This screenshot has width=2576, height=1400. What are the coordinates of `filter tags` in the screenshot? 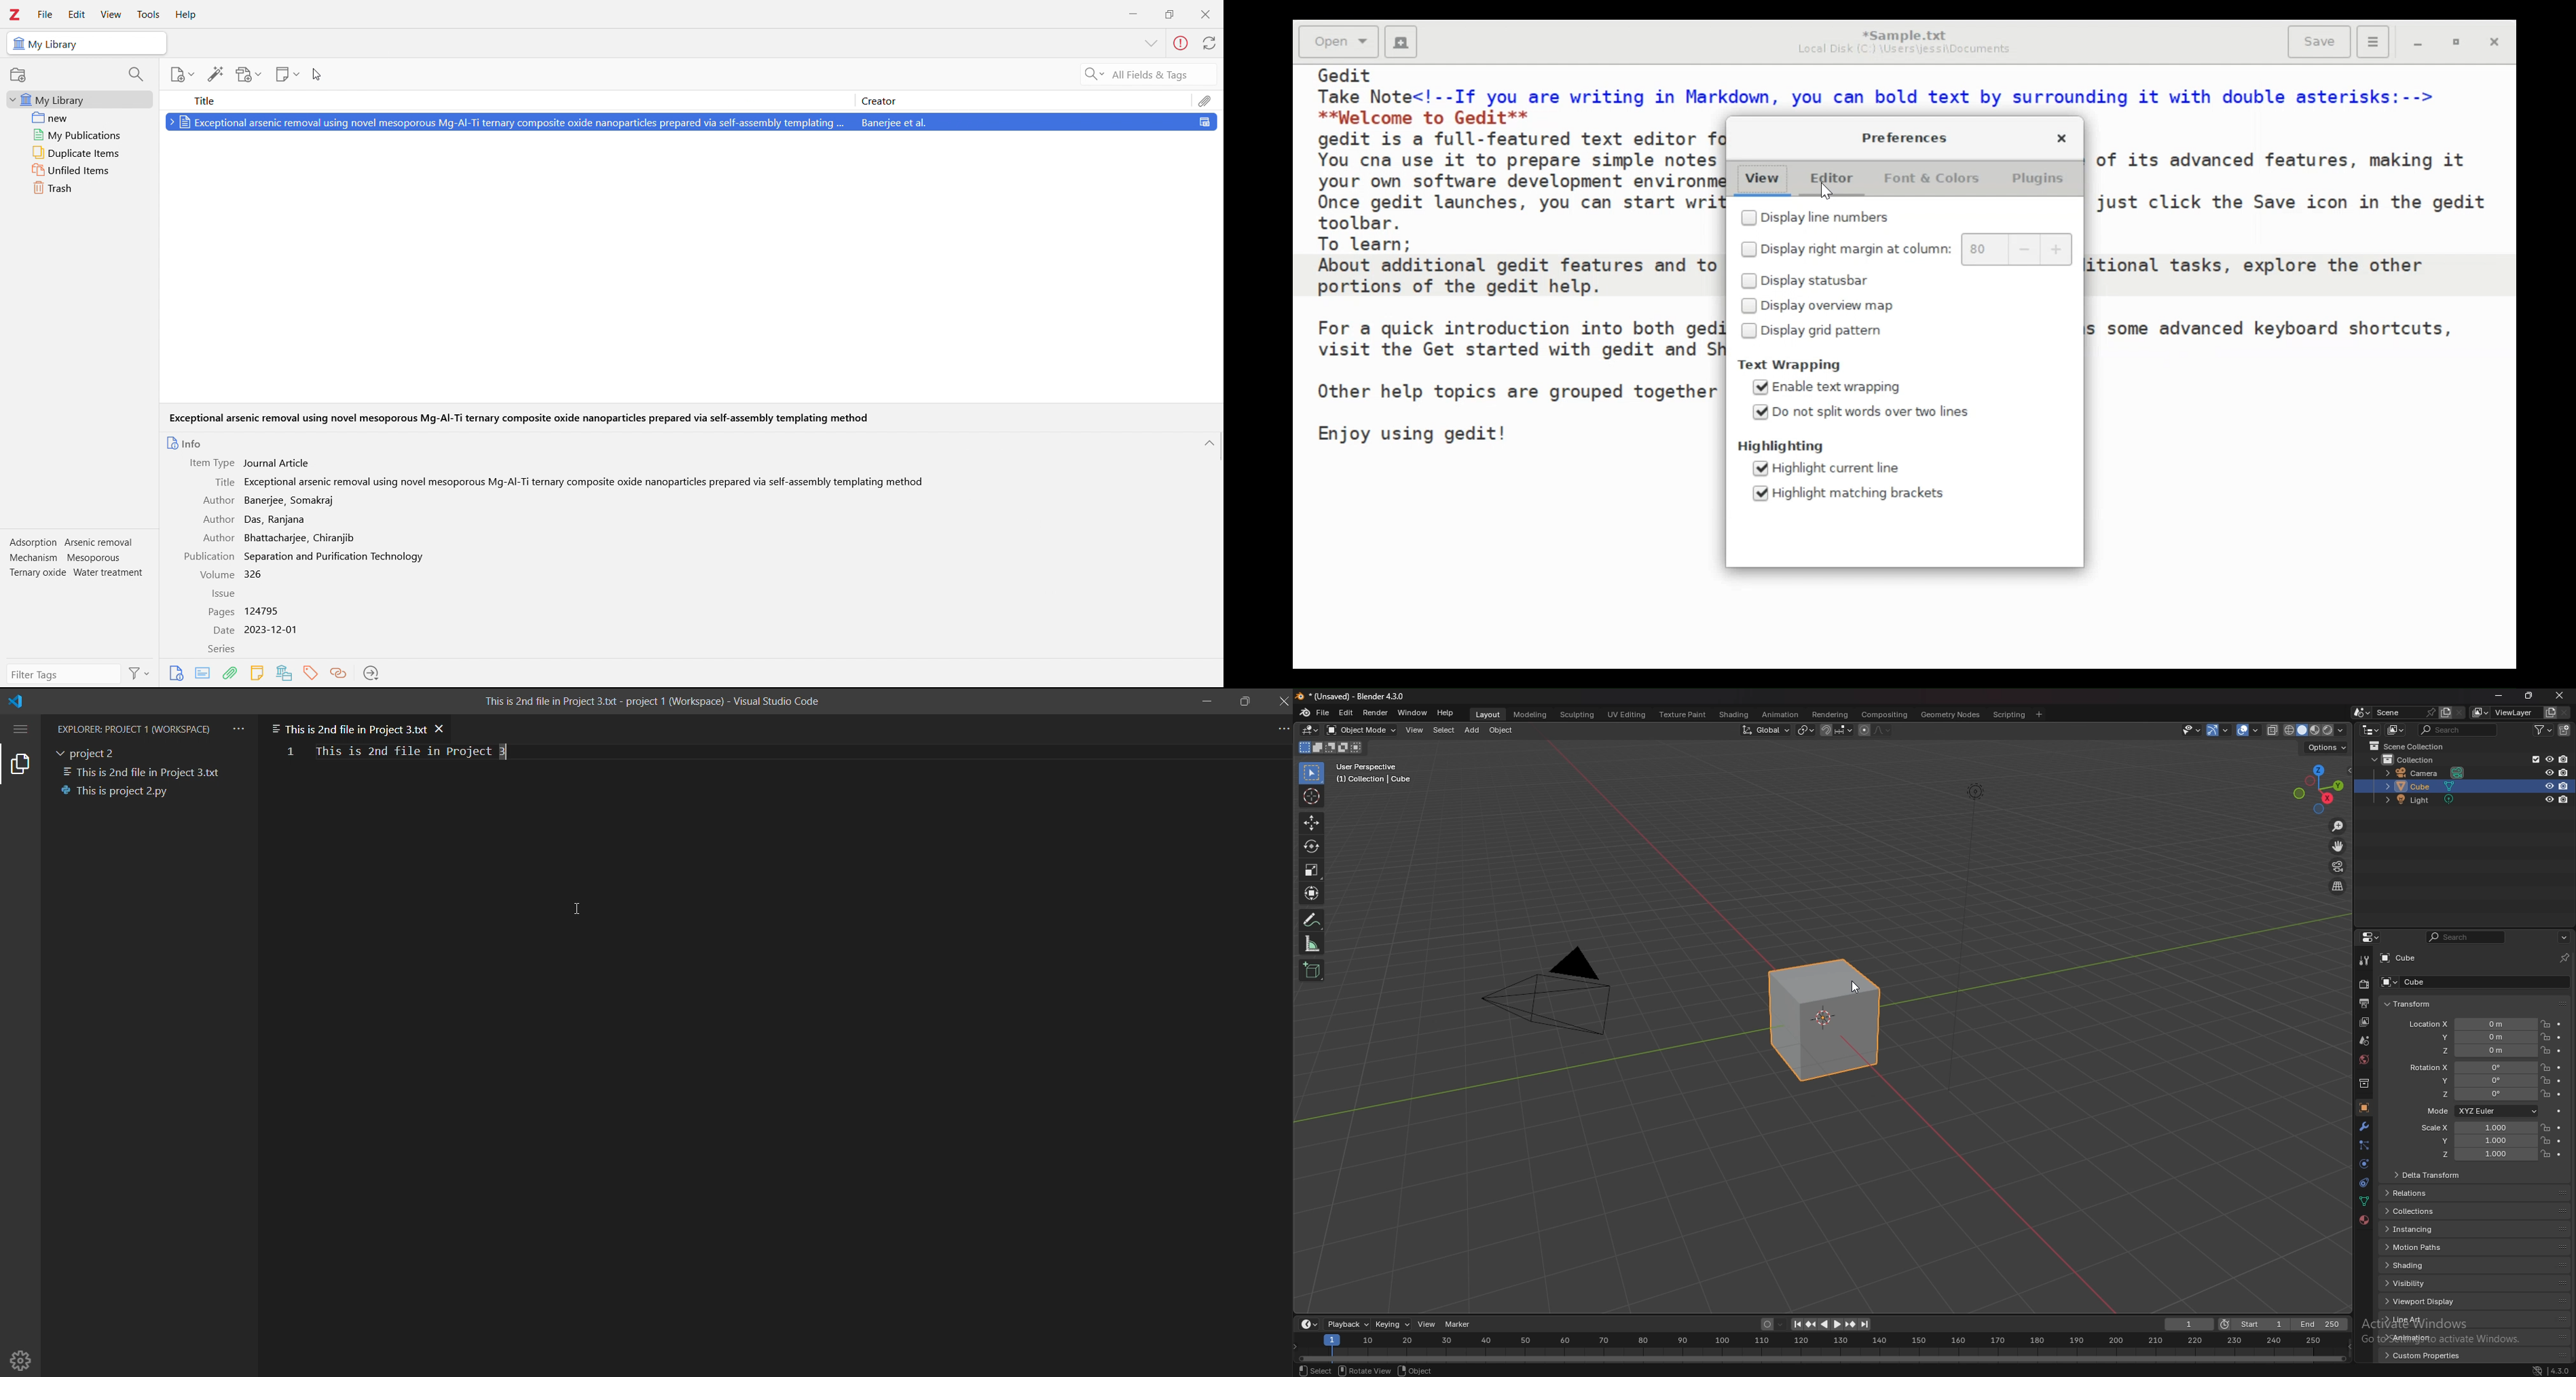 It's located at (63, 674).